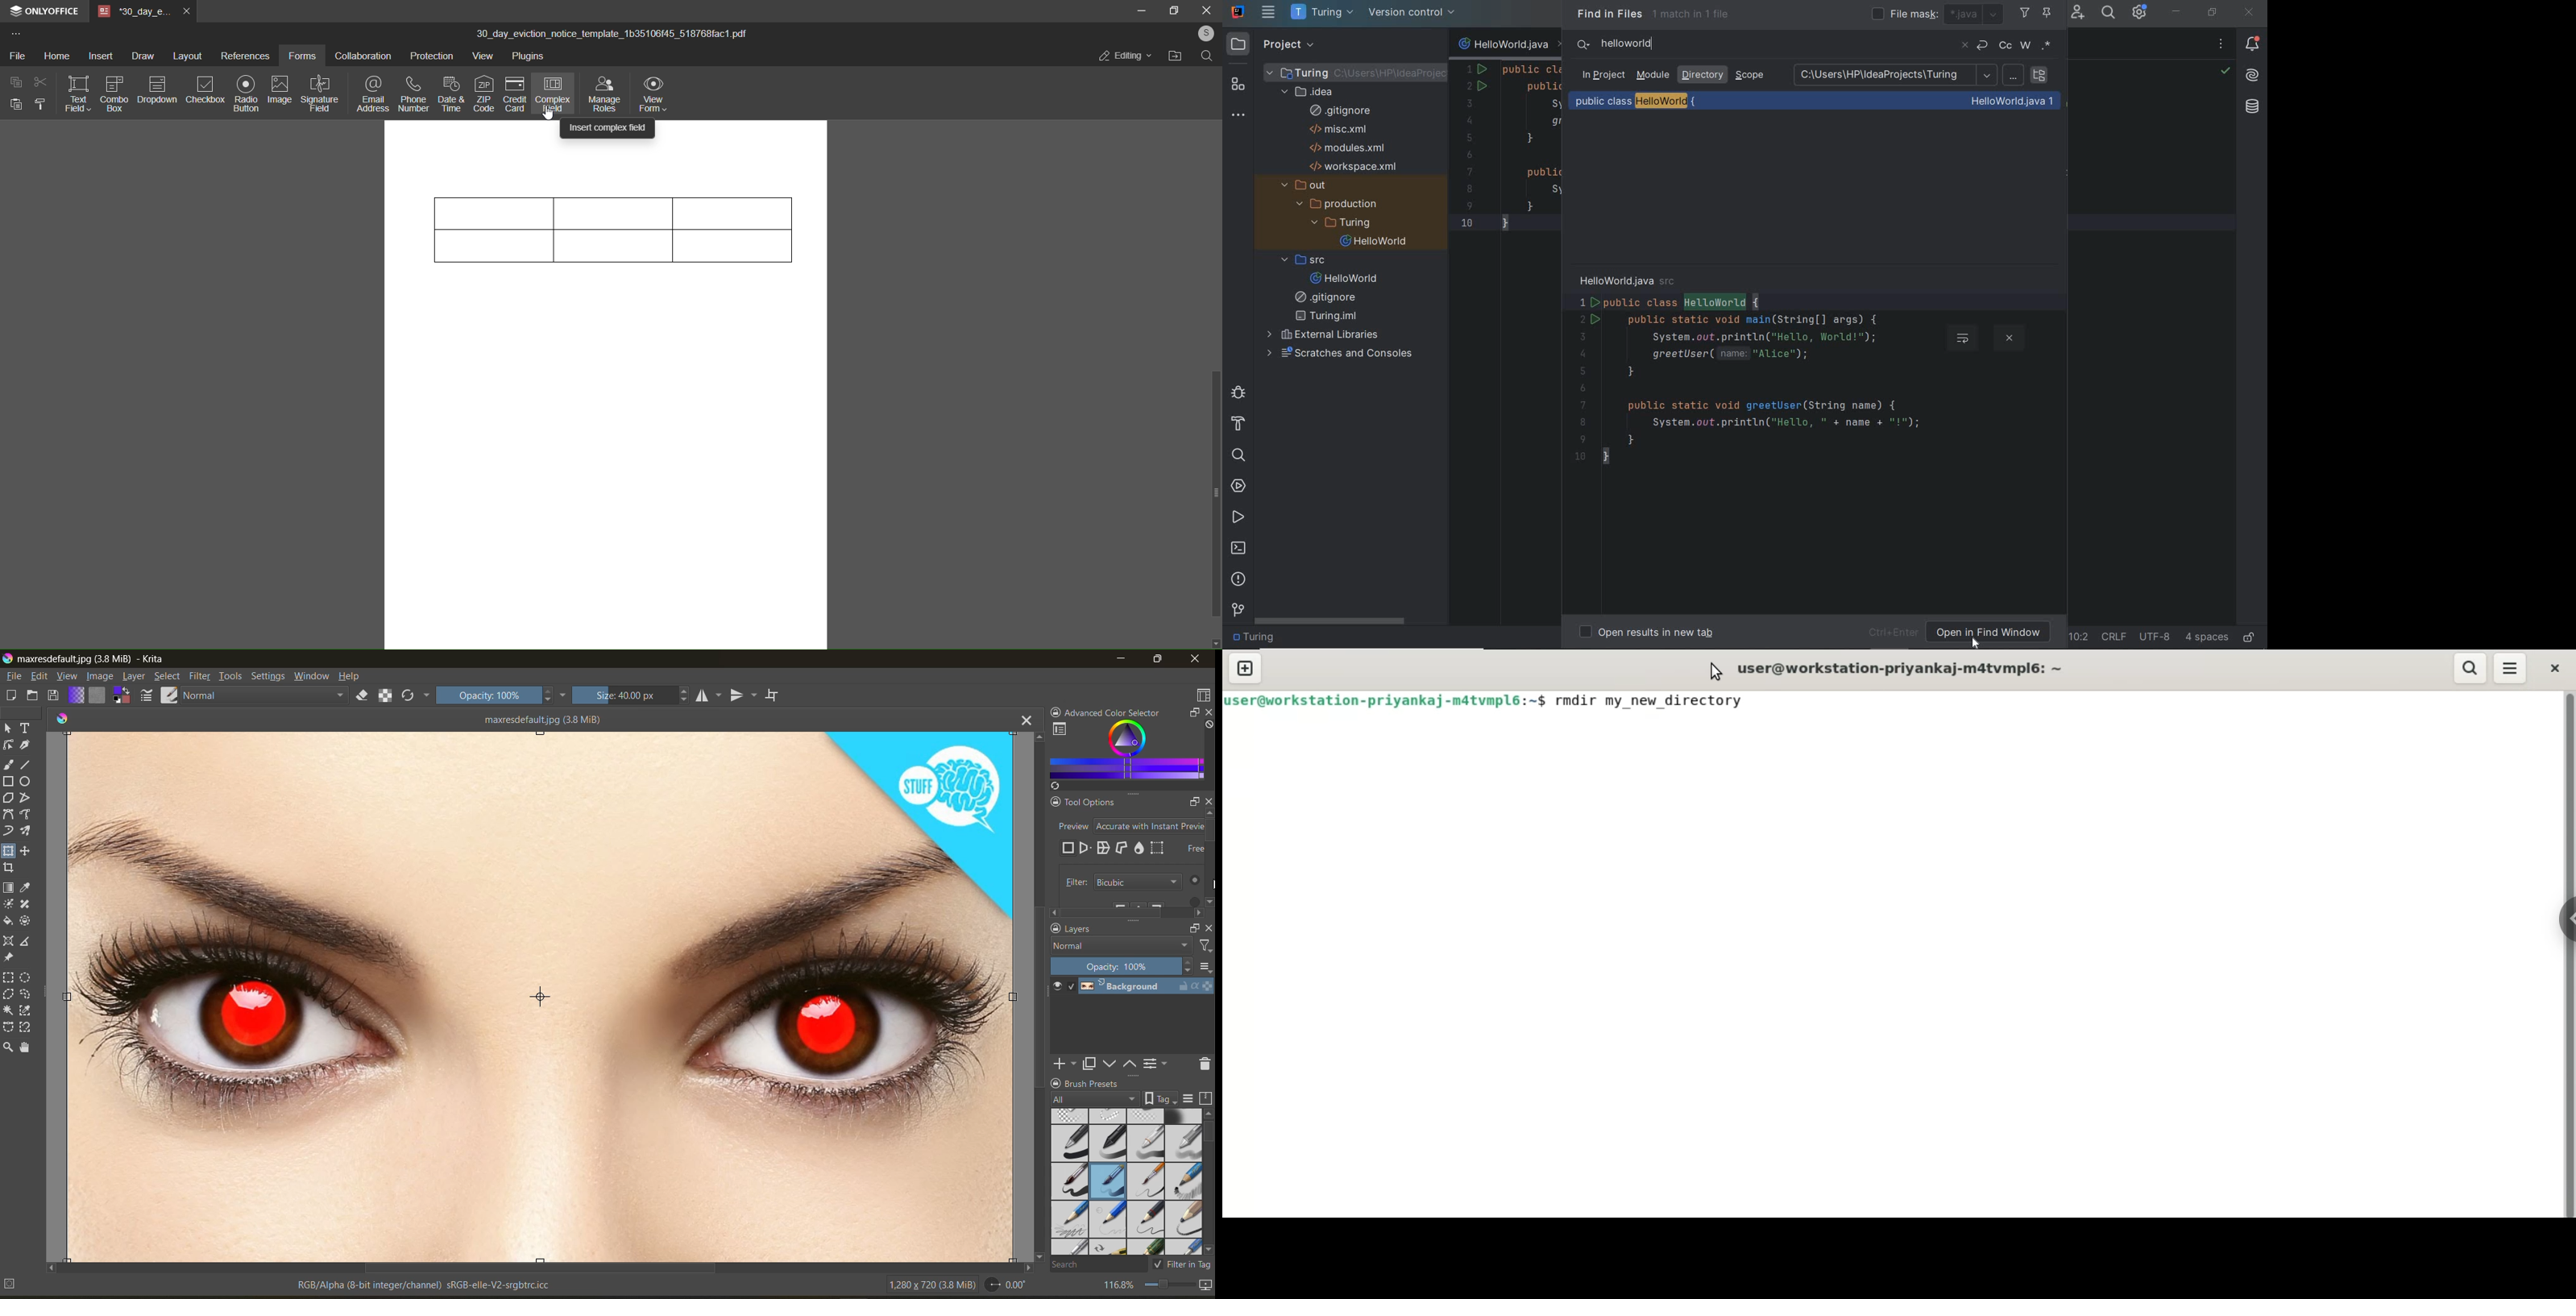  I want to click on copy, so click(13, 82).